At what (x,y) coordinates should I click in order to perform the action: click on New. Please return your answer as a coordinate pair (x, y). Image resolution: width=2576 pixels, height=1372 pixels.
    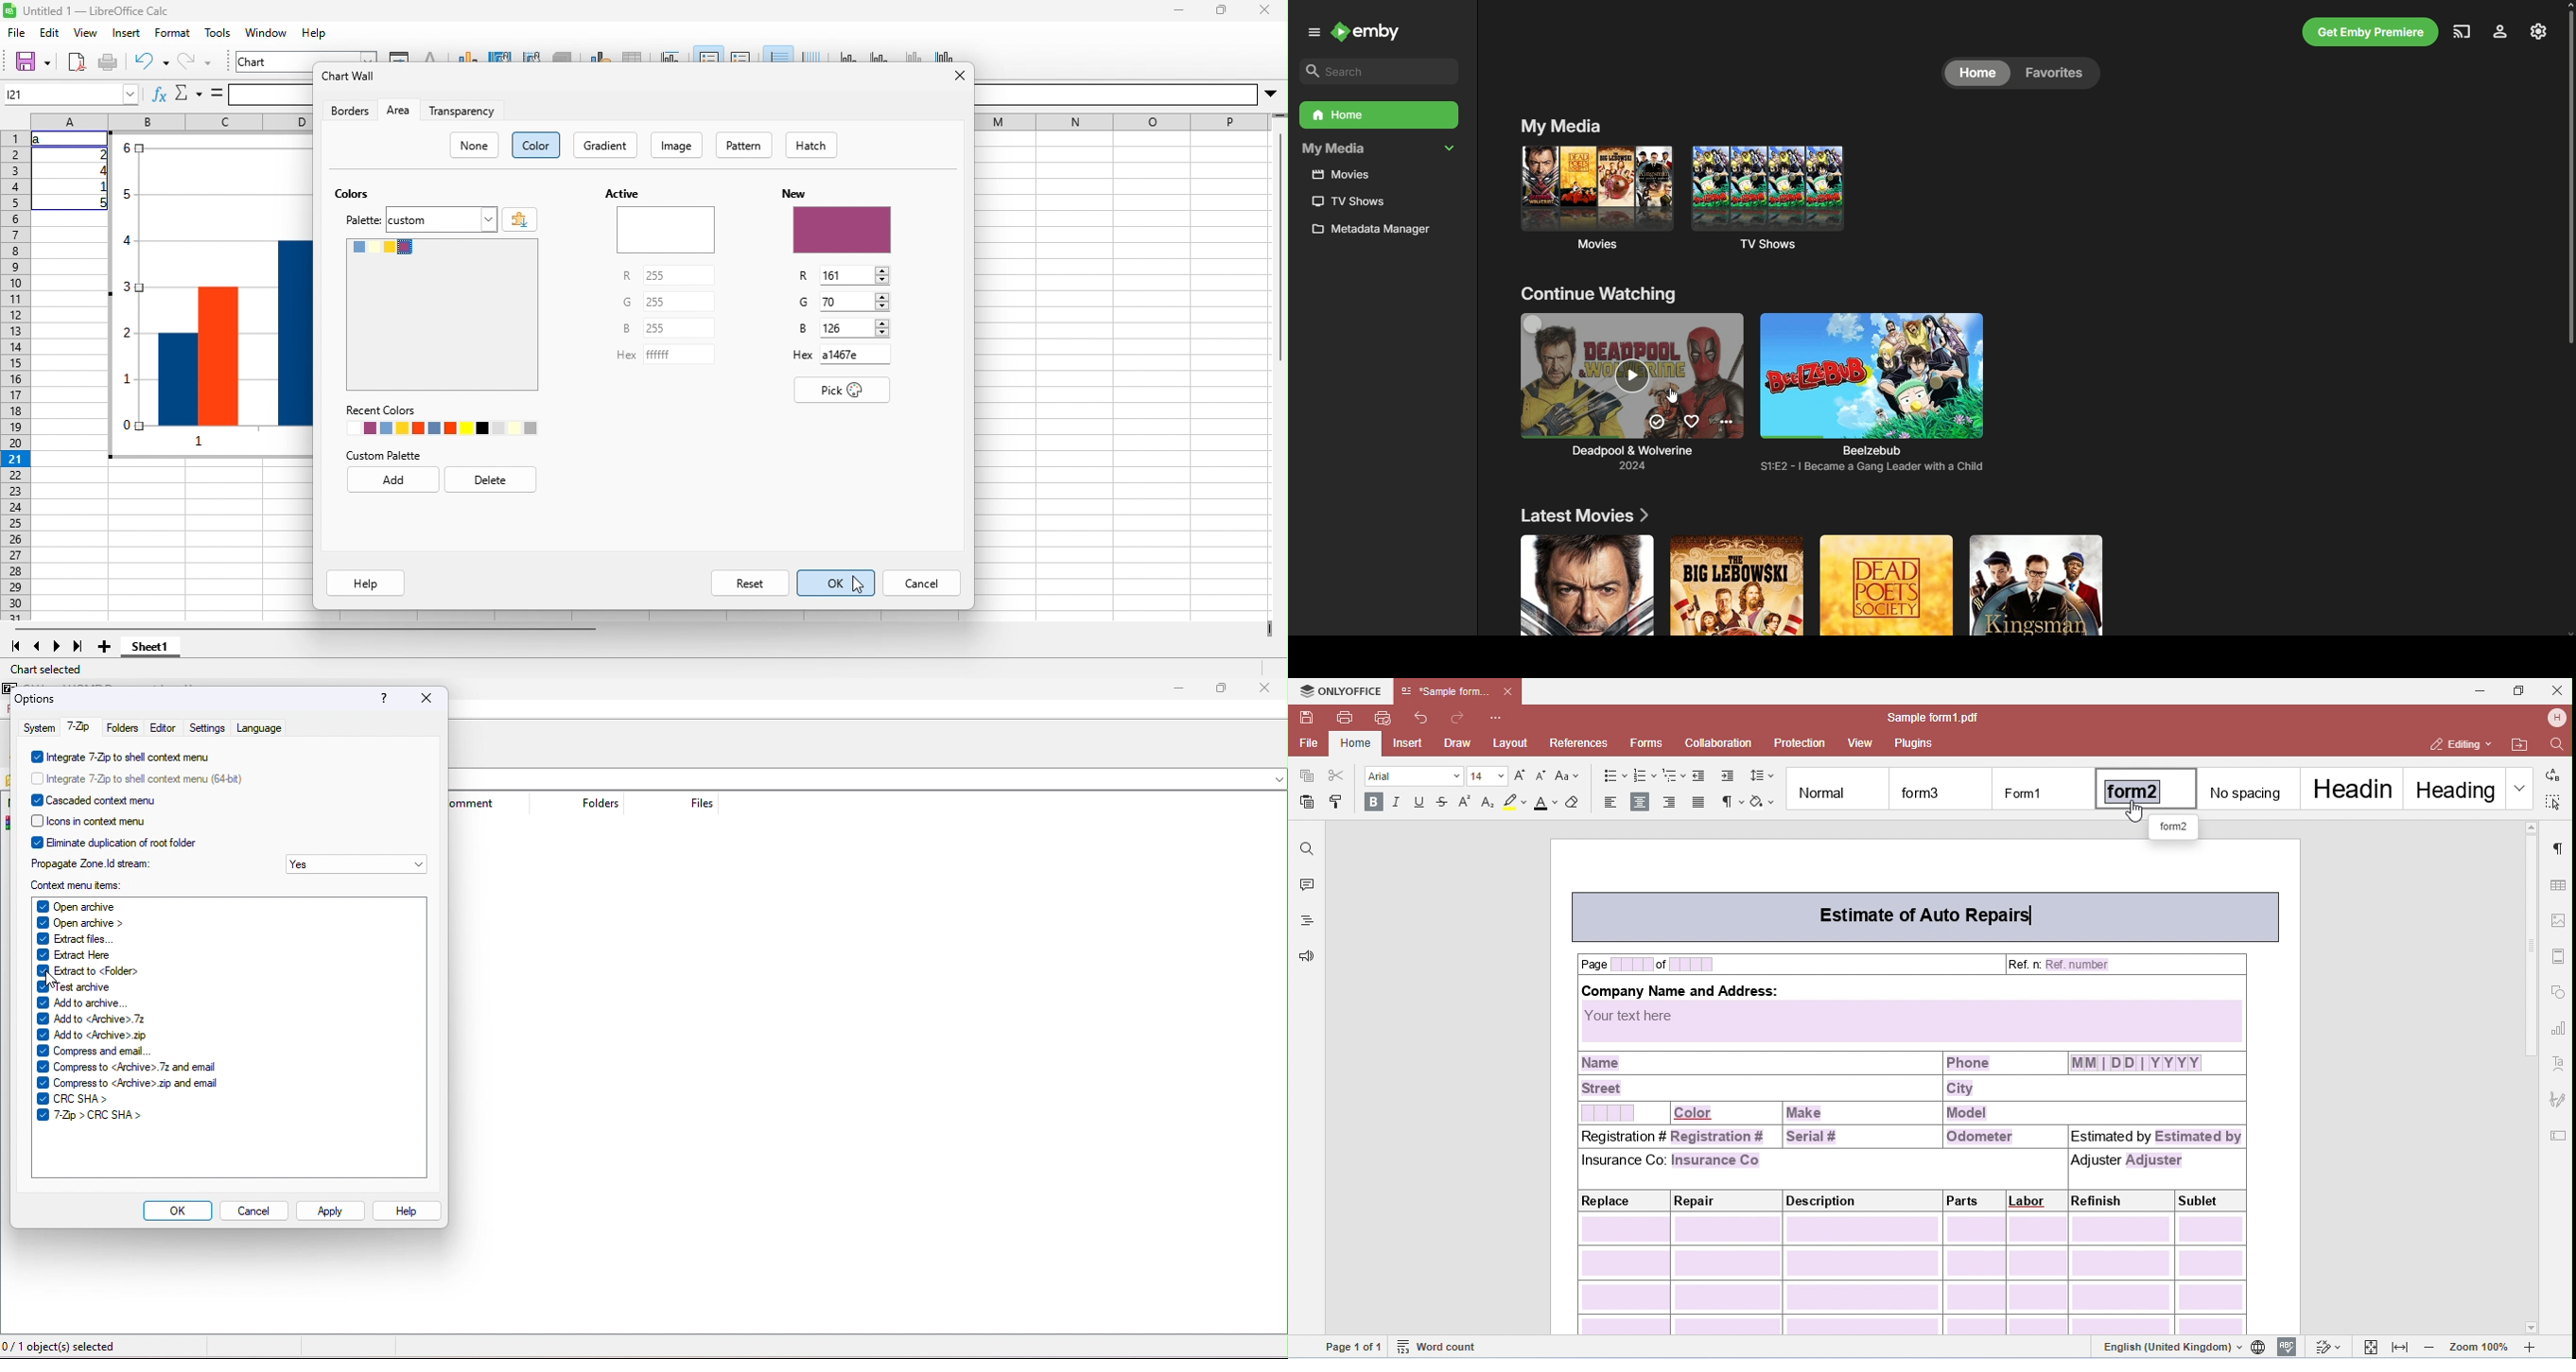
    Looking at the image, I should click on (794, 194).